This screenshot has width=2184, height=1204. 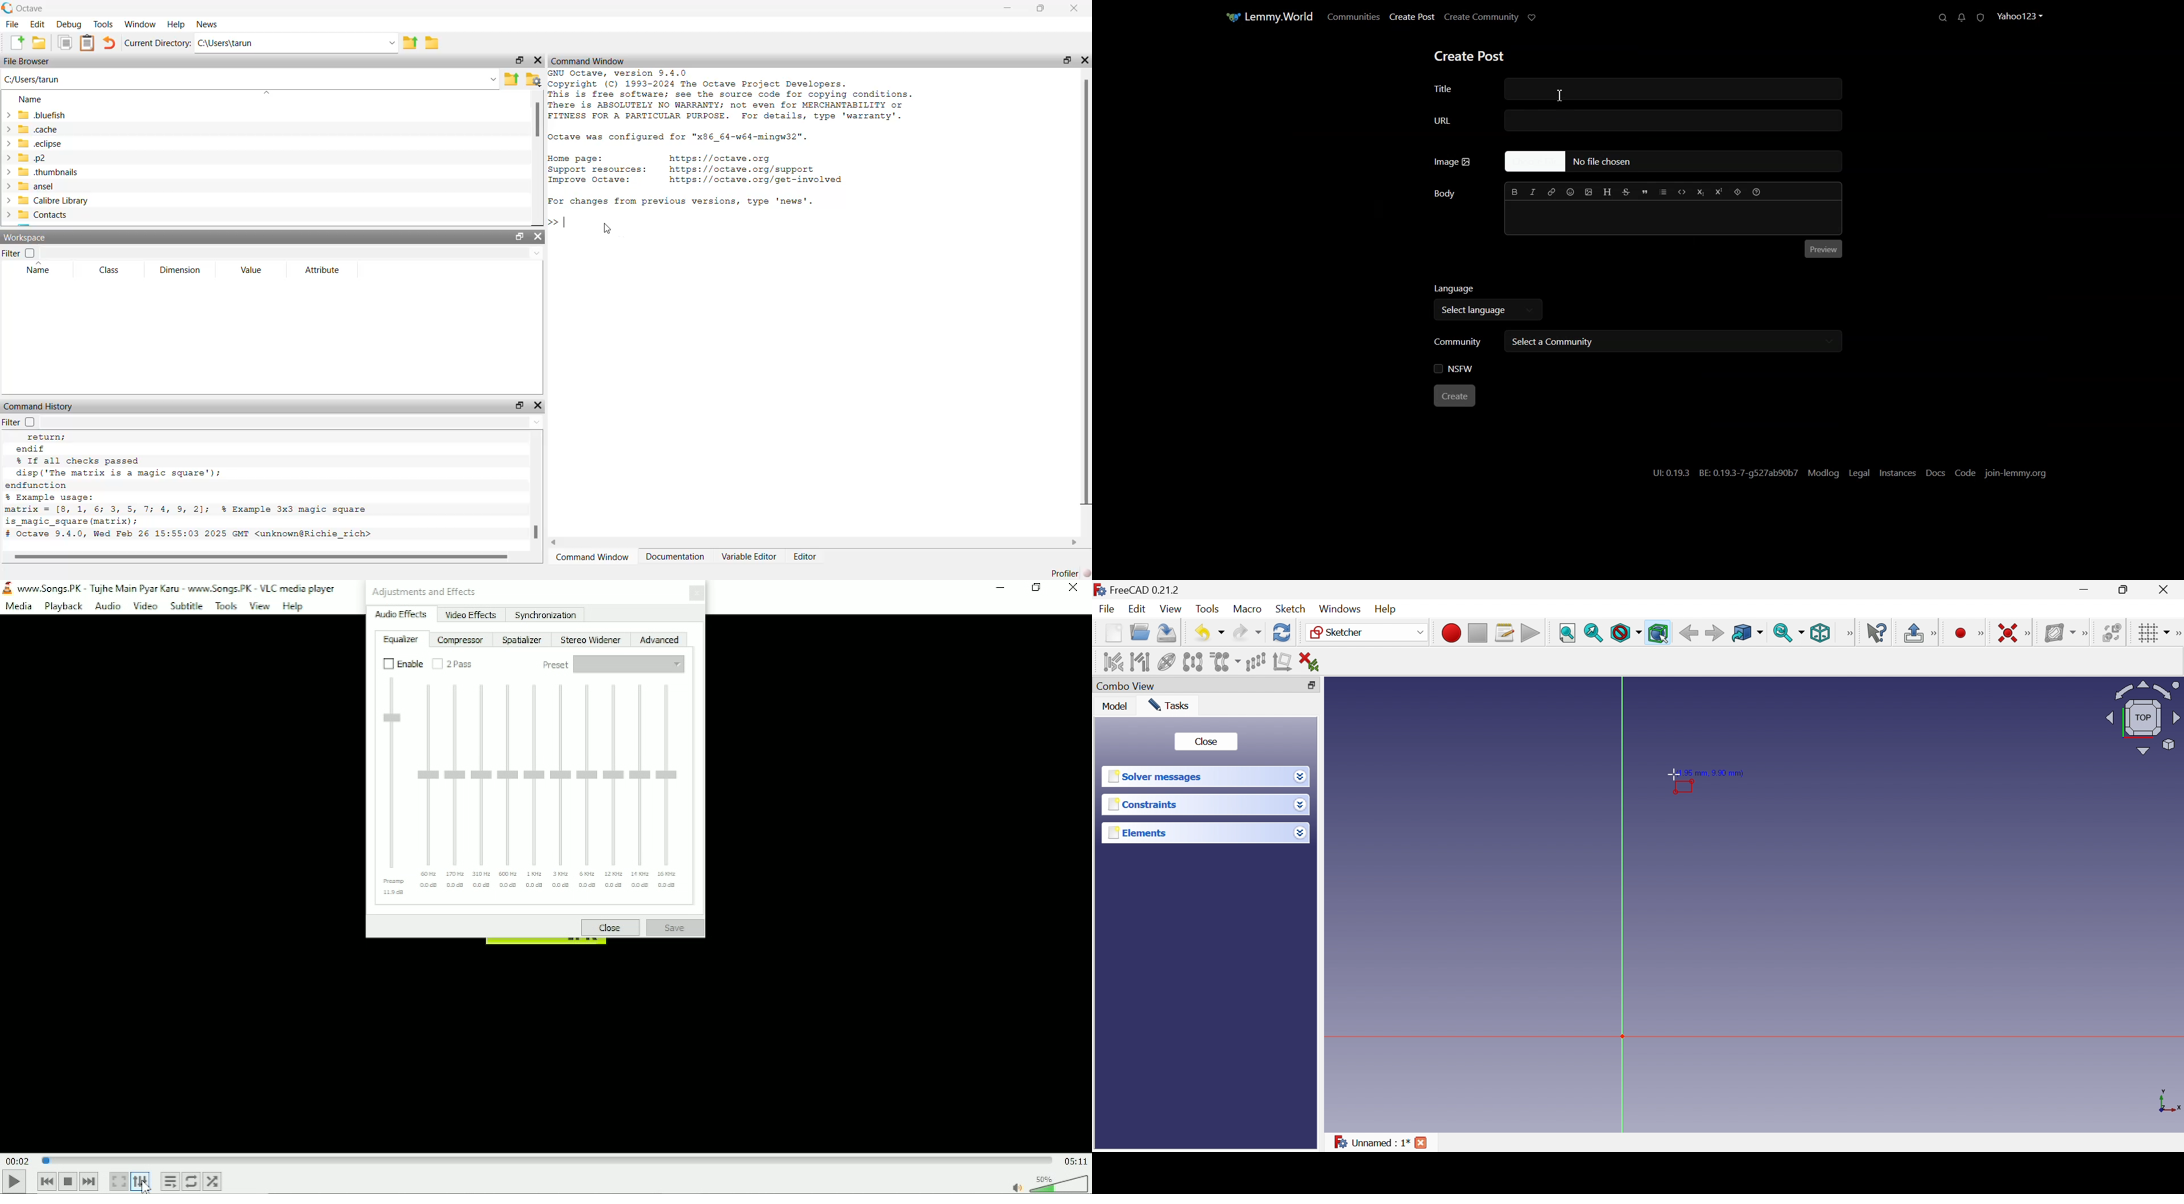 I want to click on Advanced, so click(x=656, y=639).